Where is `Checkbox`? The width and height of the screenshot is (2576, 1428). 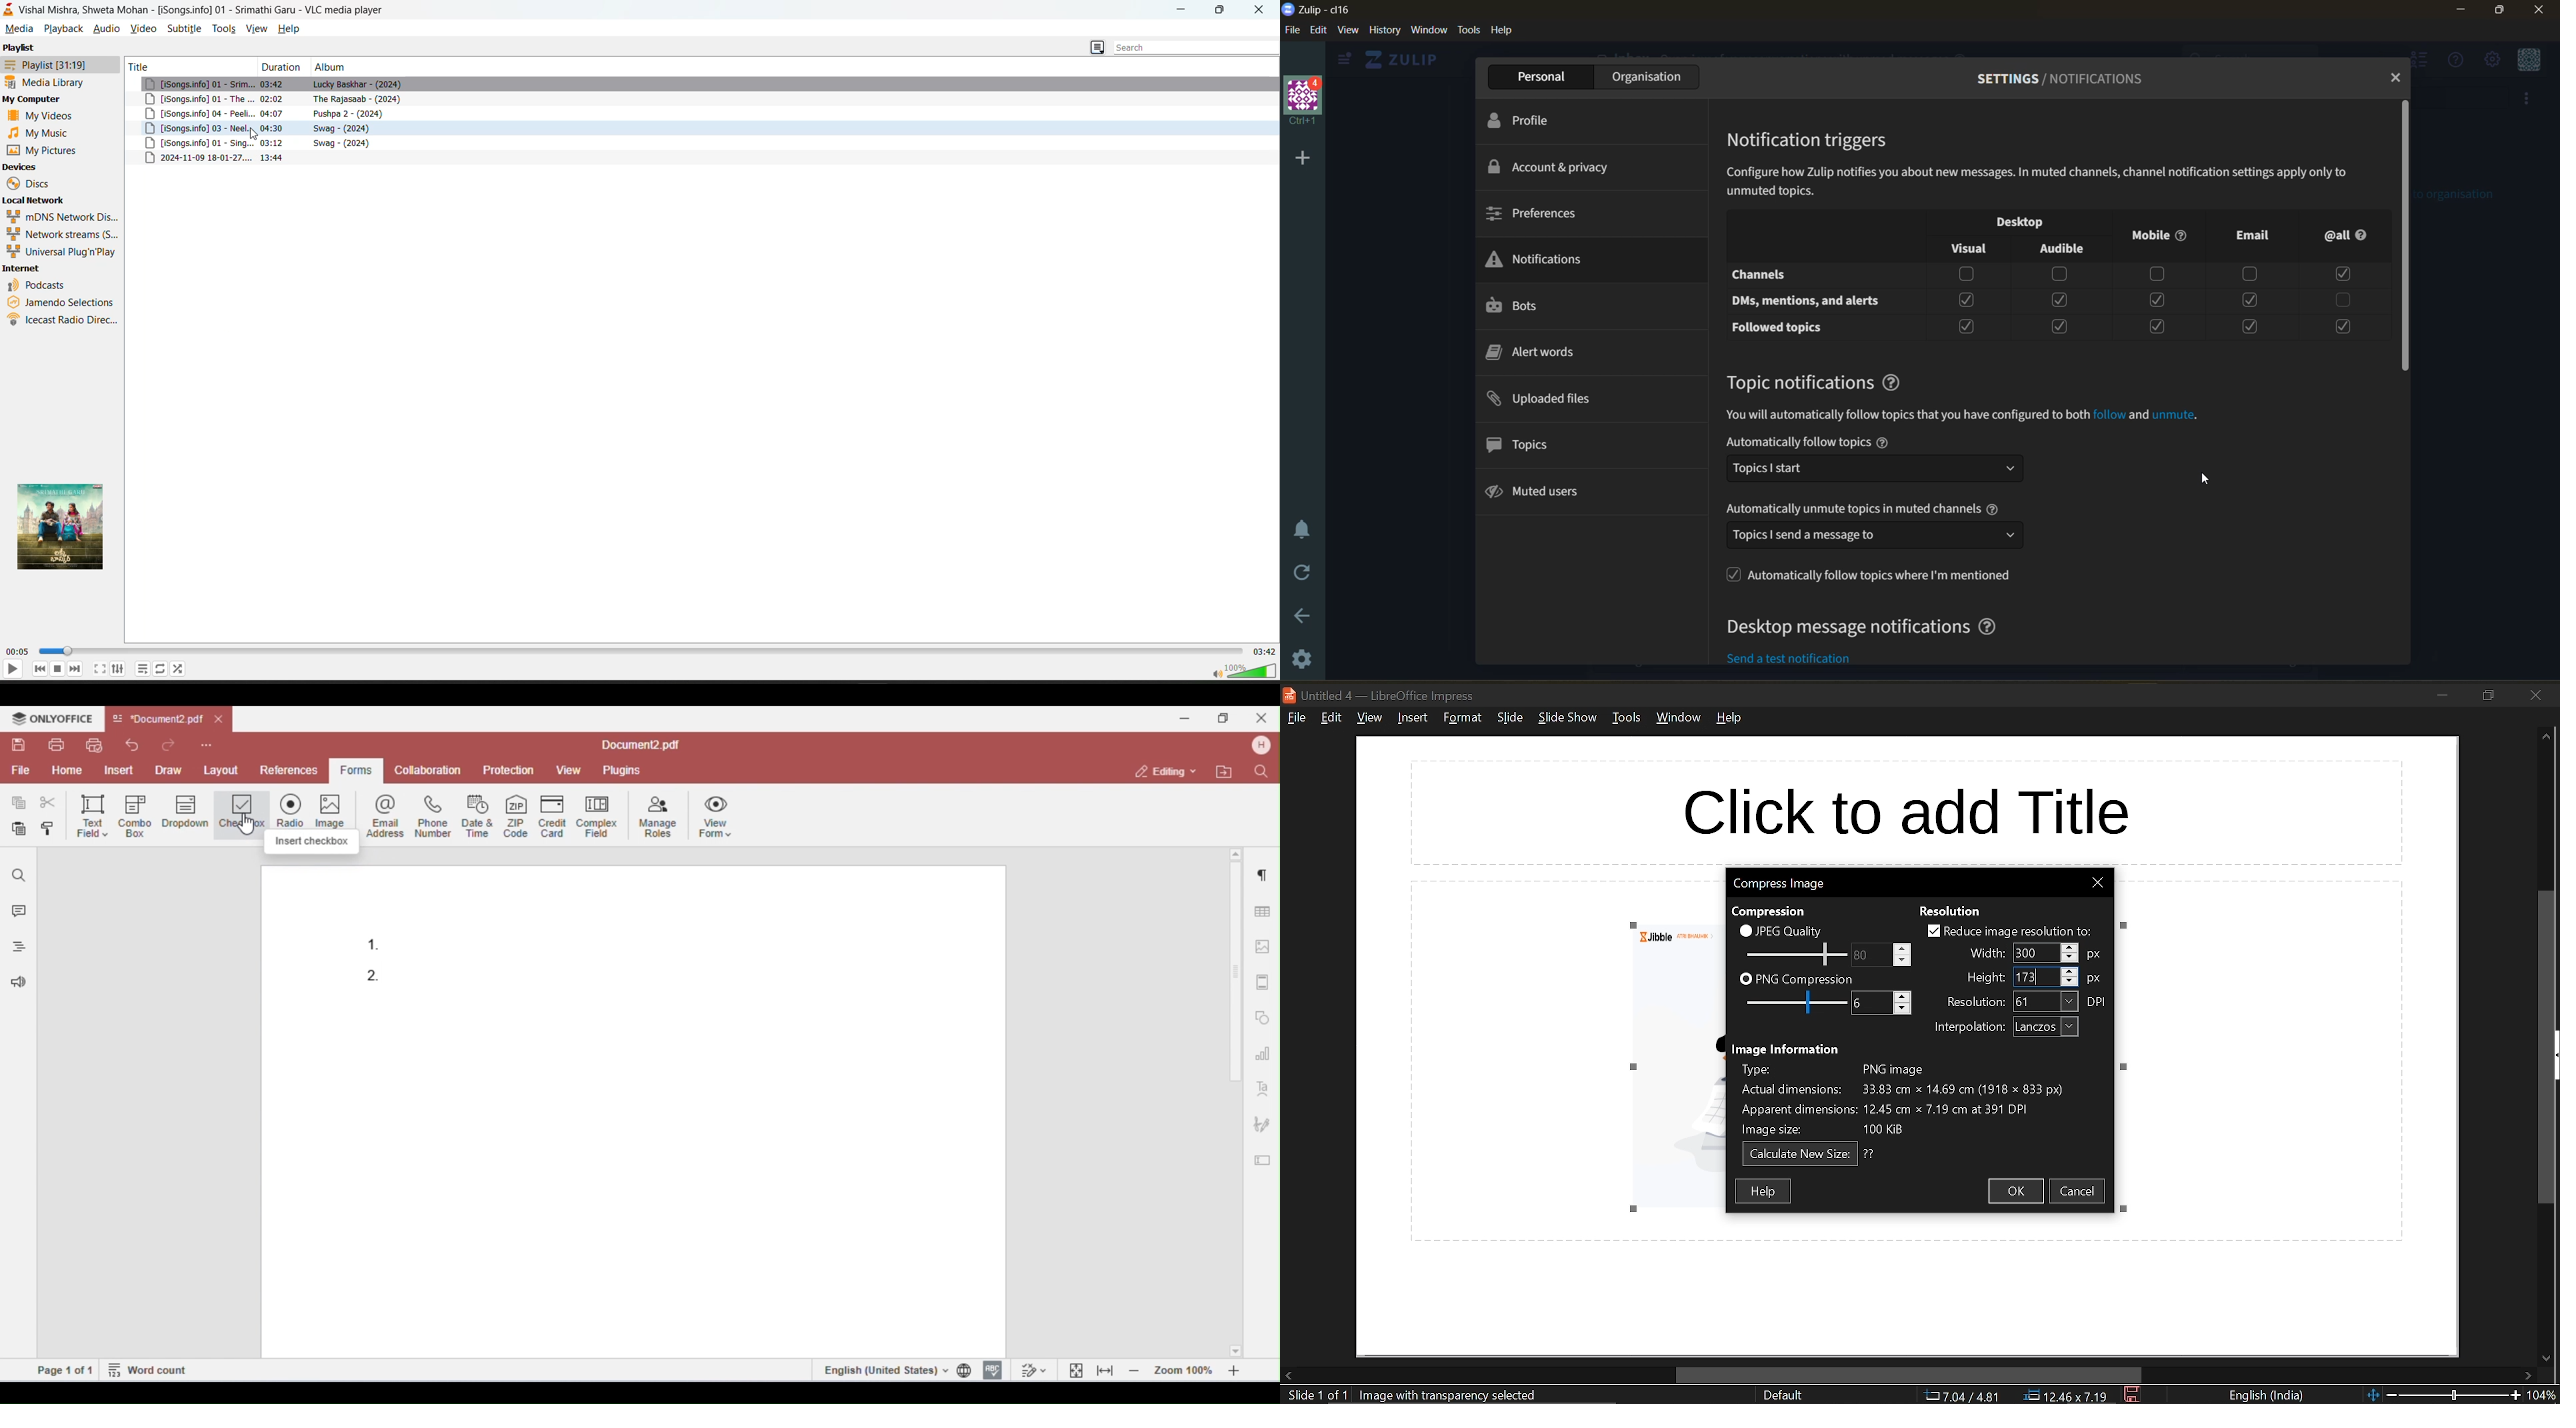
Checkbox is located at coordinates (2061, 299).